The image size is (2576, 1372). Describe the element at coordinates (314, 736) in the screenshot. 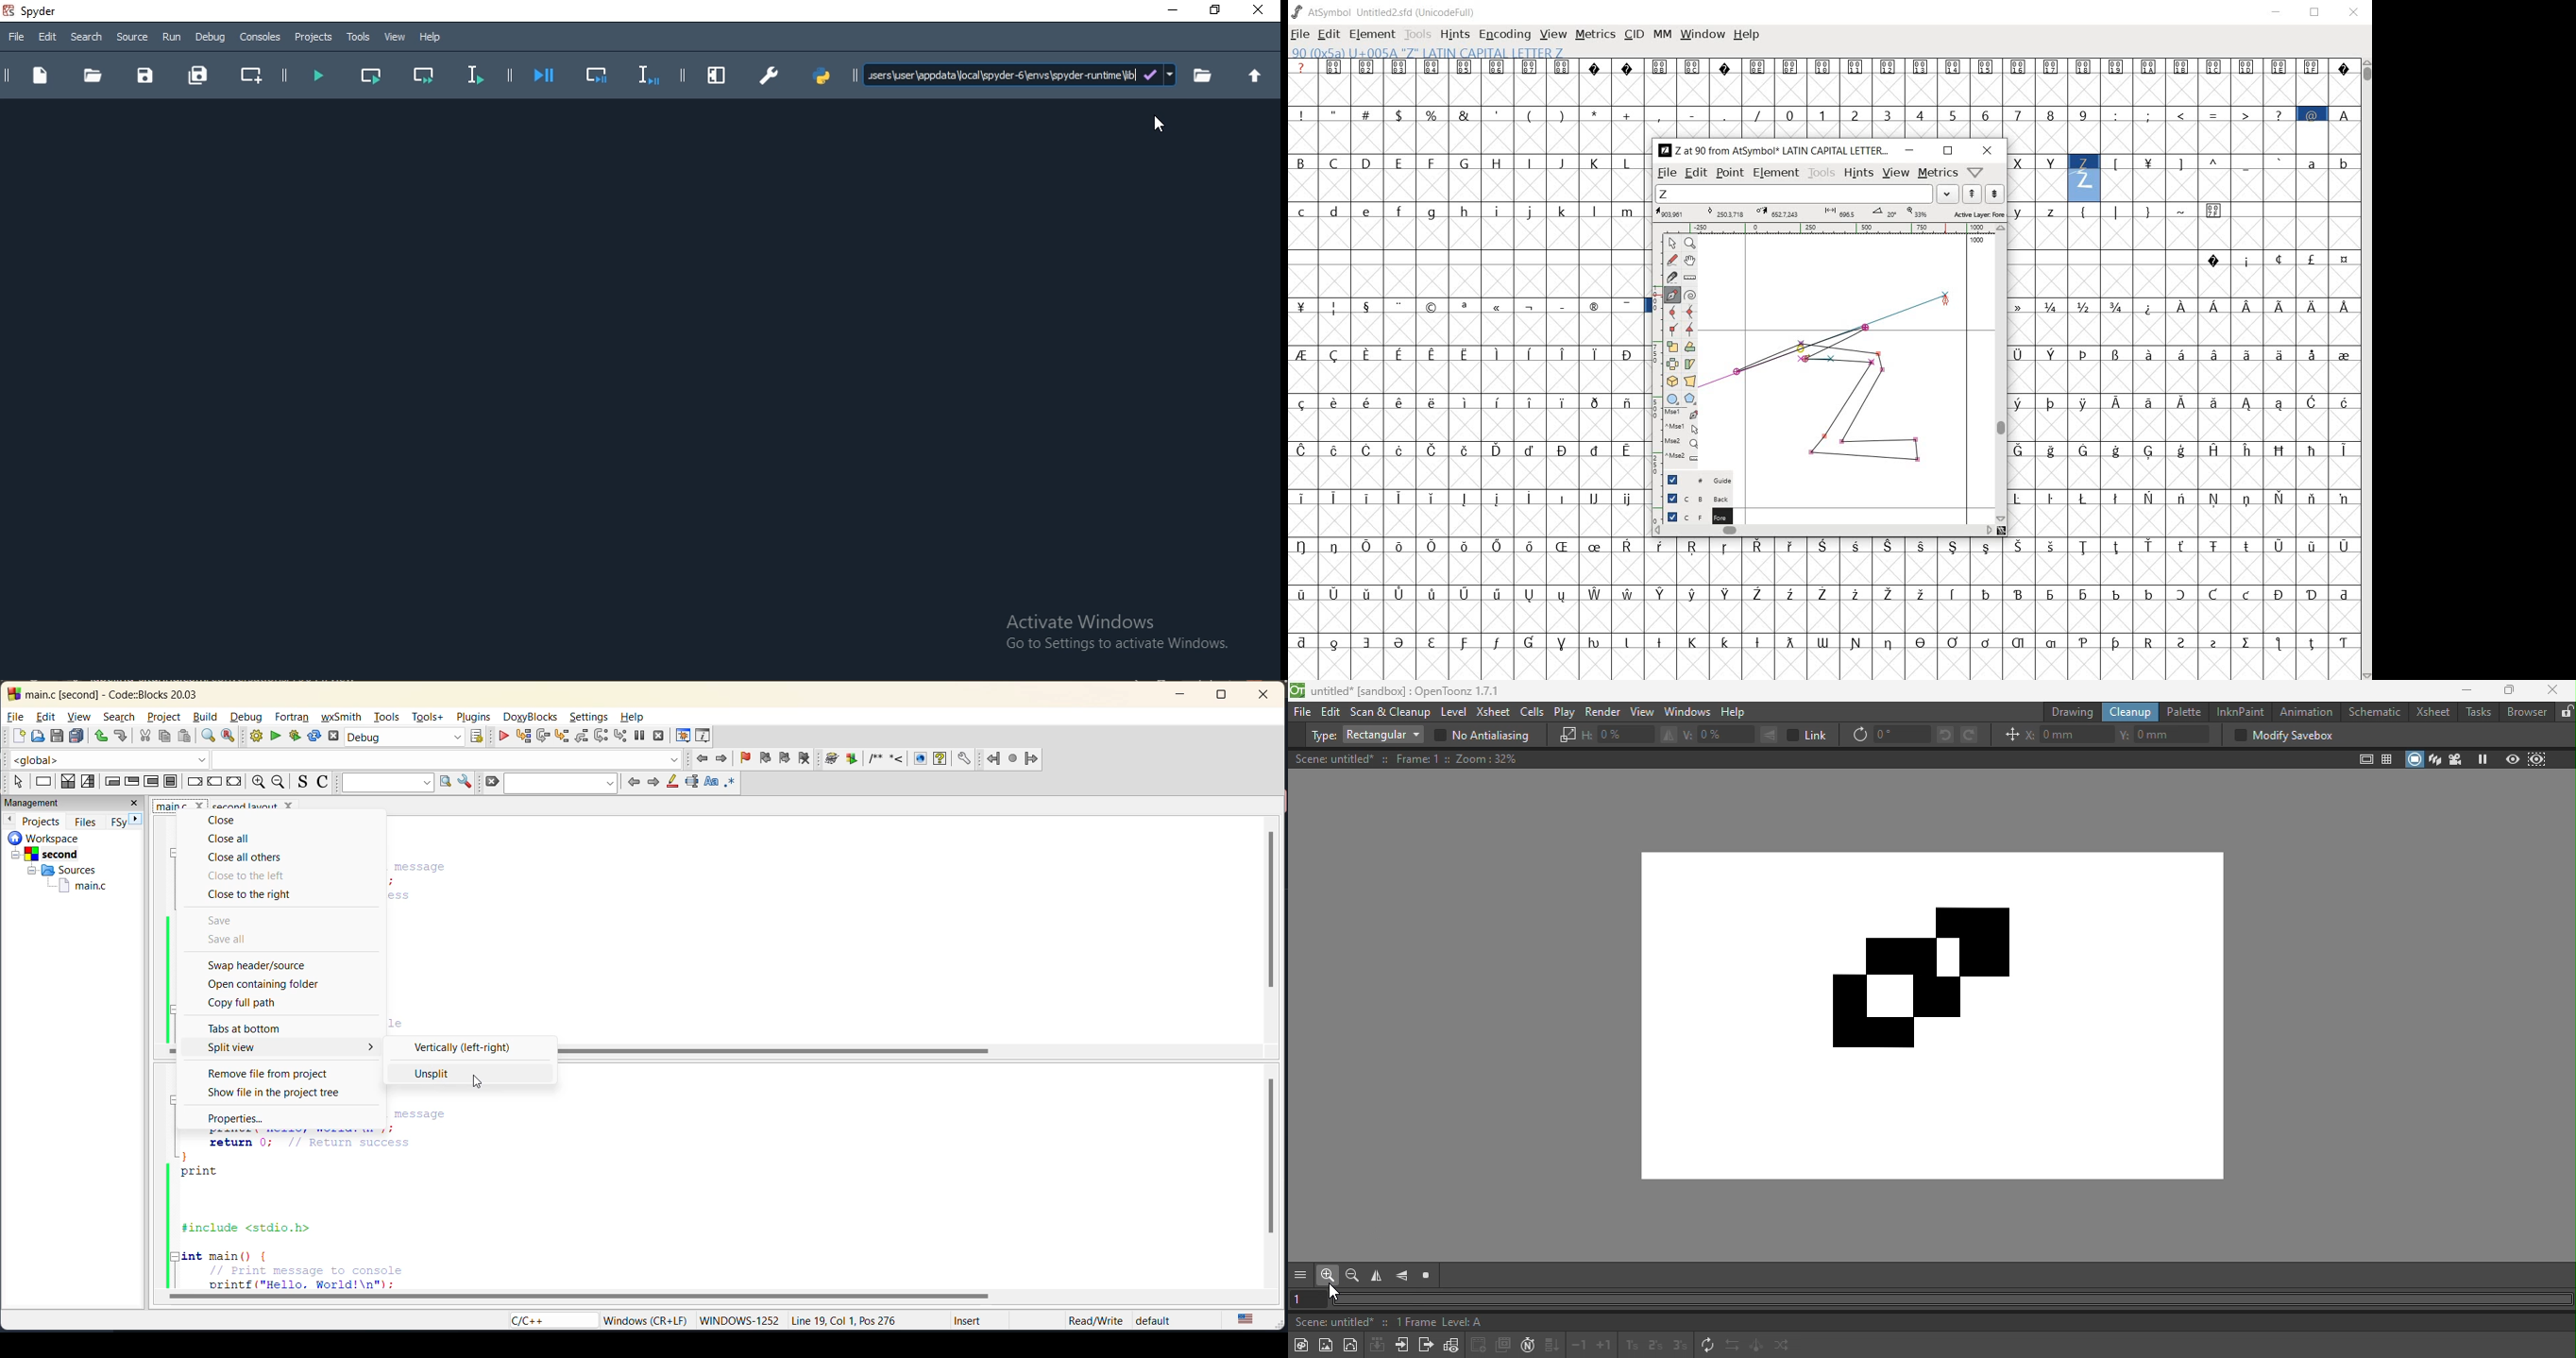

I see `rebuild` at that location.